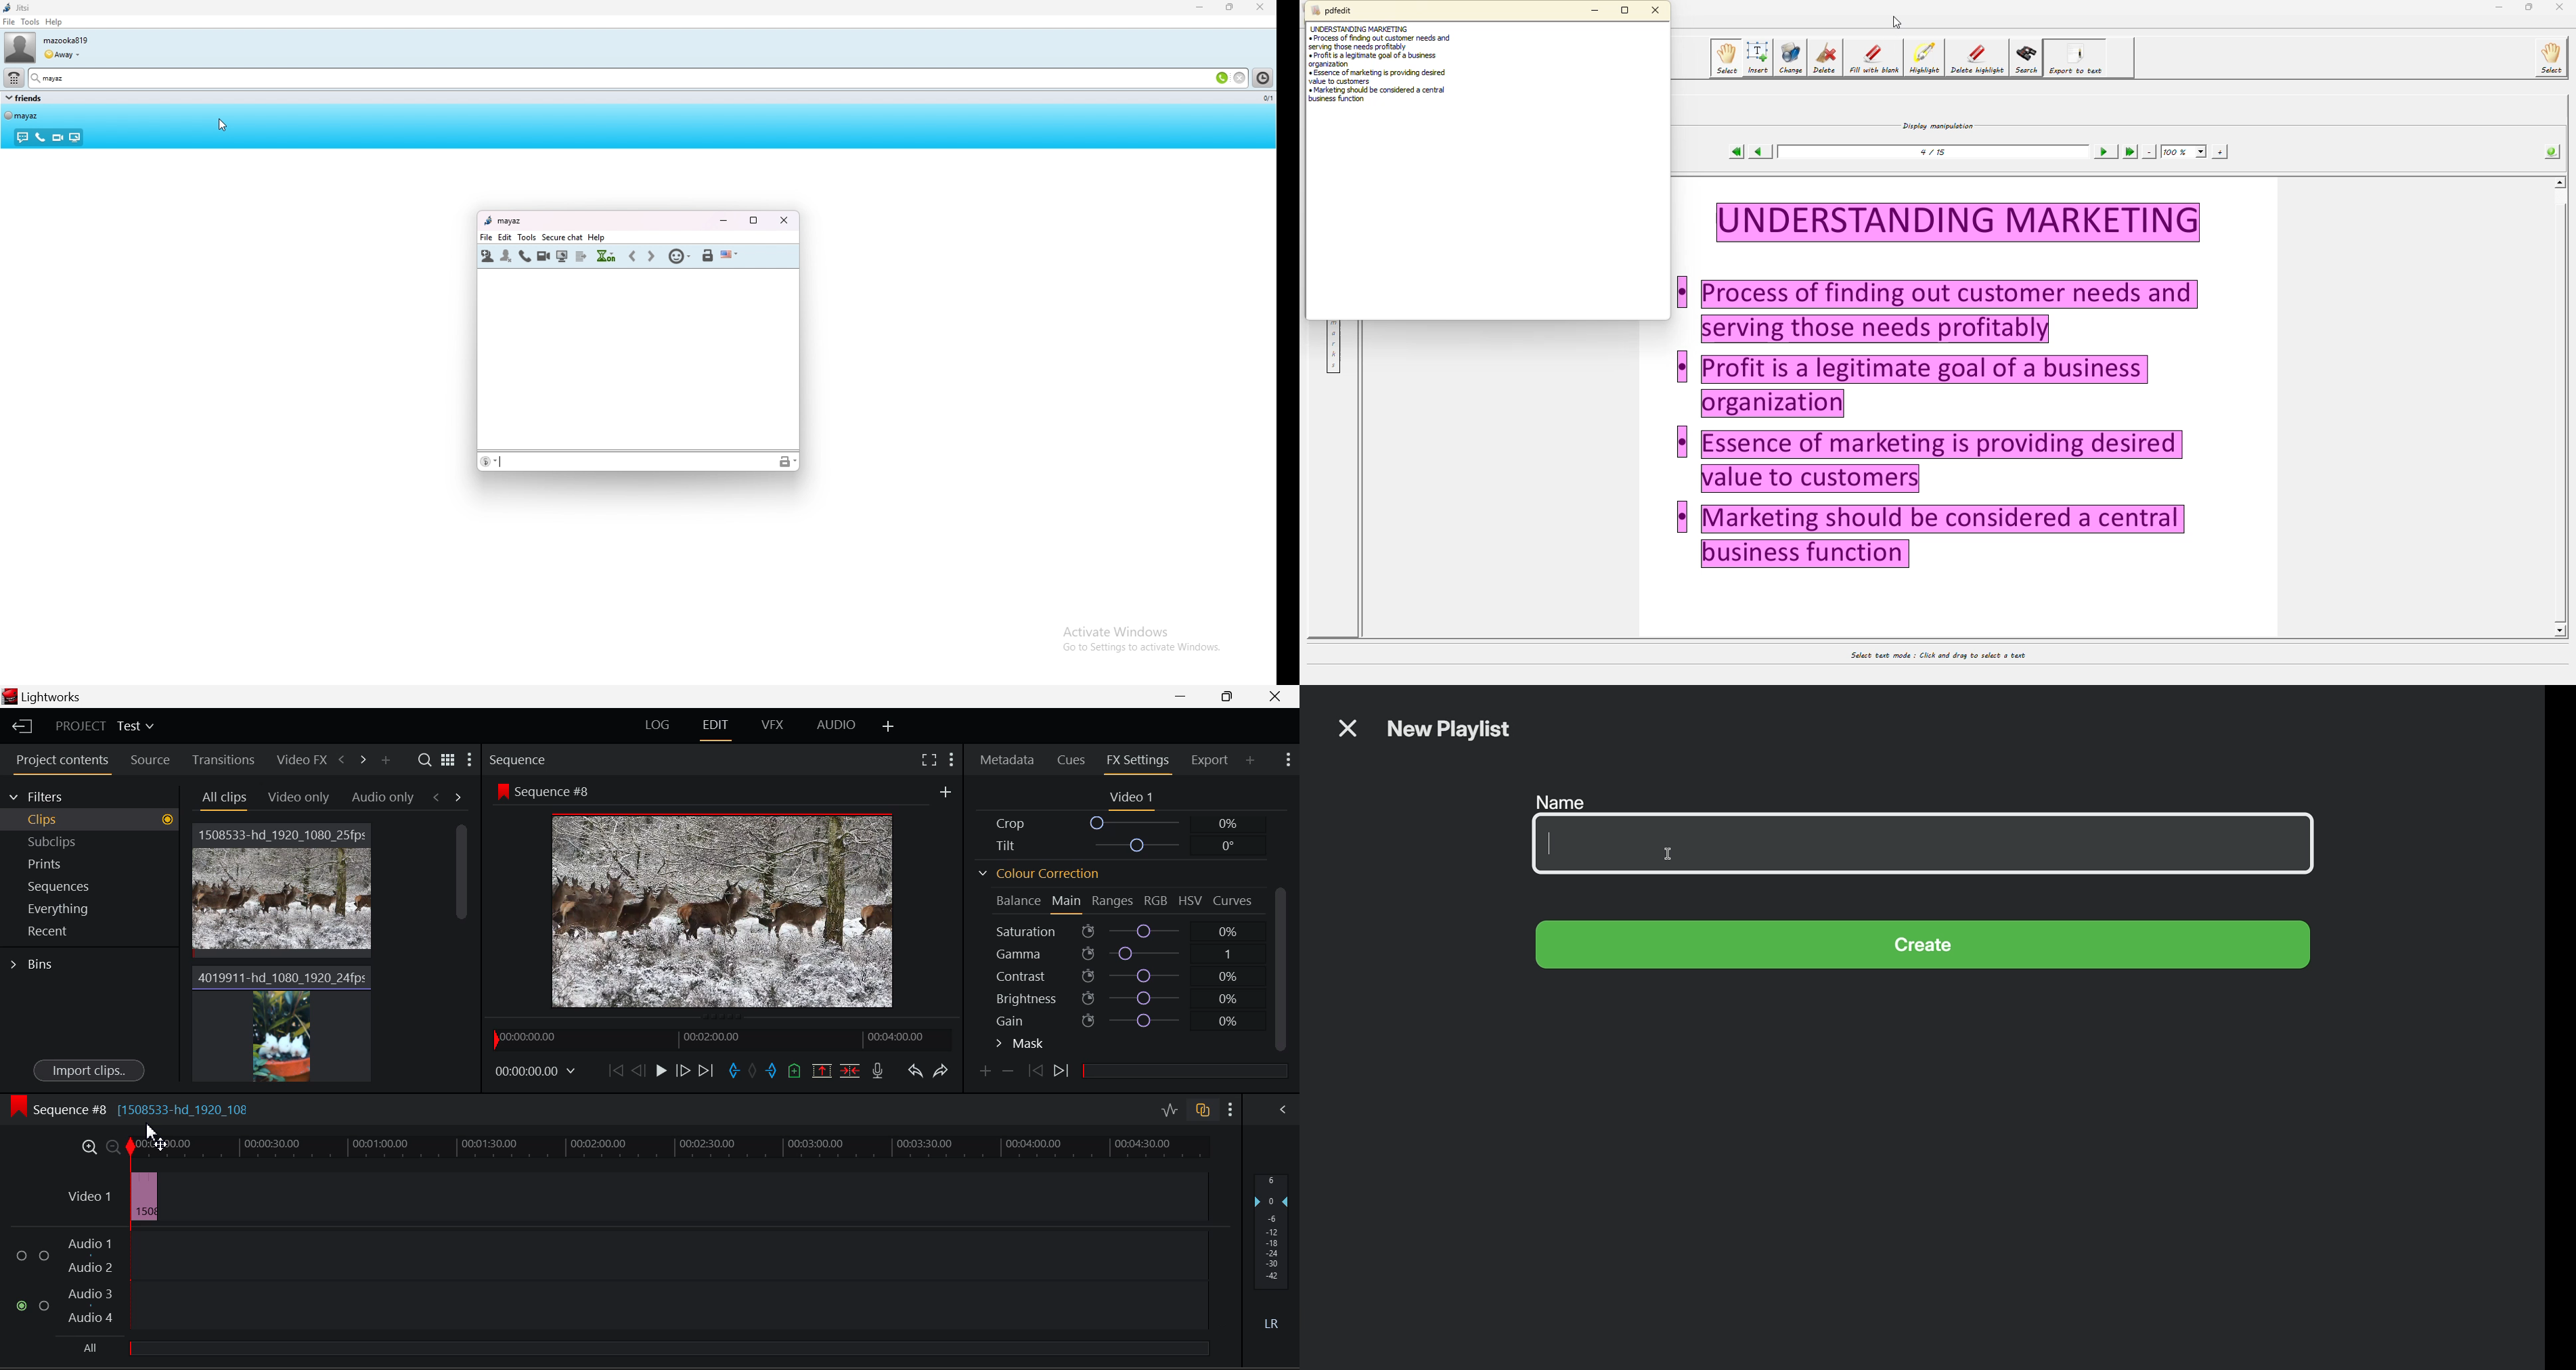 The width and height of the screenshot is (2576, 1372). What do you see at coordinates (614, 1071) in the screenshot?
I see `To Beginning` at bounding box center [614, 1071].